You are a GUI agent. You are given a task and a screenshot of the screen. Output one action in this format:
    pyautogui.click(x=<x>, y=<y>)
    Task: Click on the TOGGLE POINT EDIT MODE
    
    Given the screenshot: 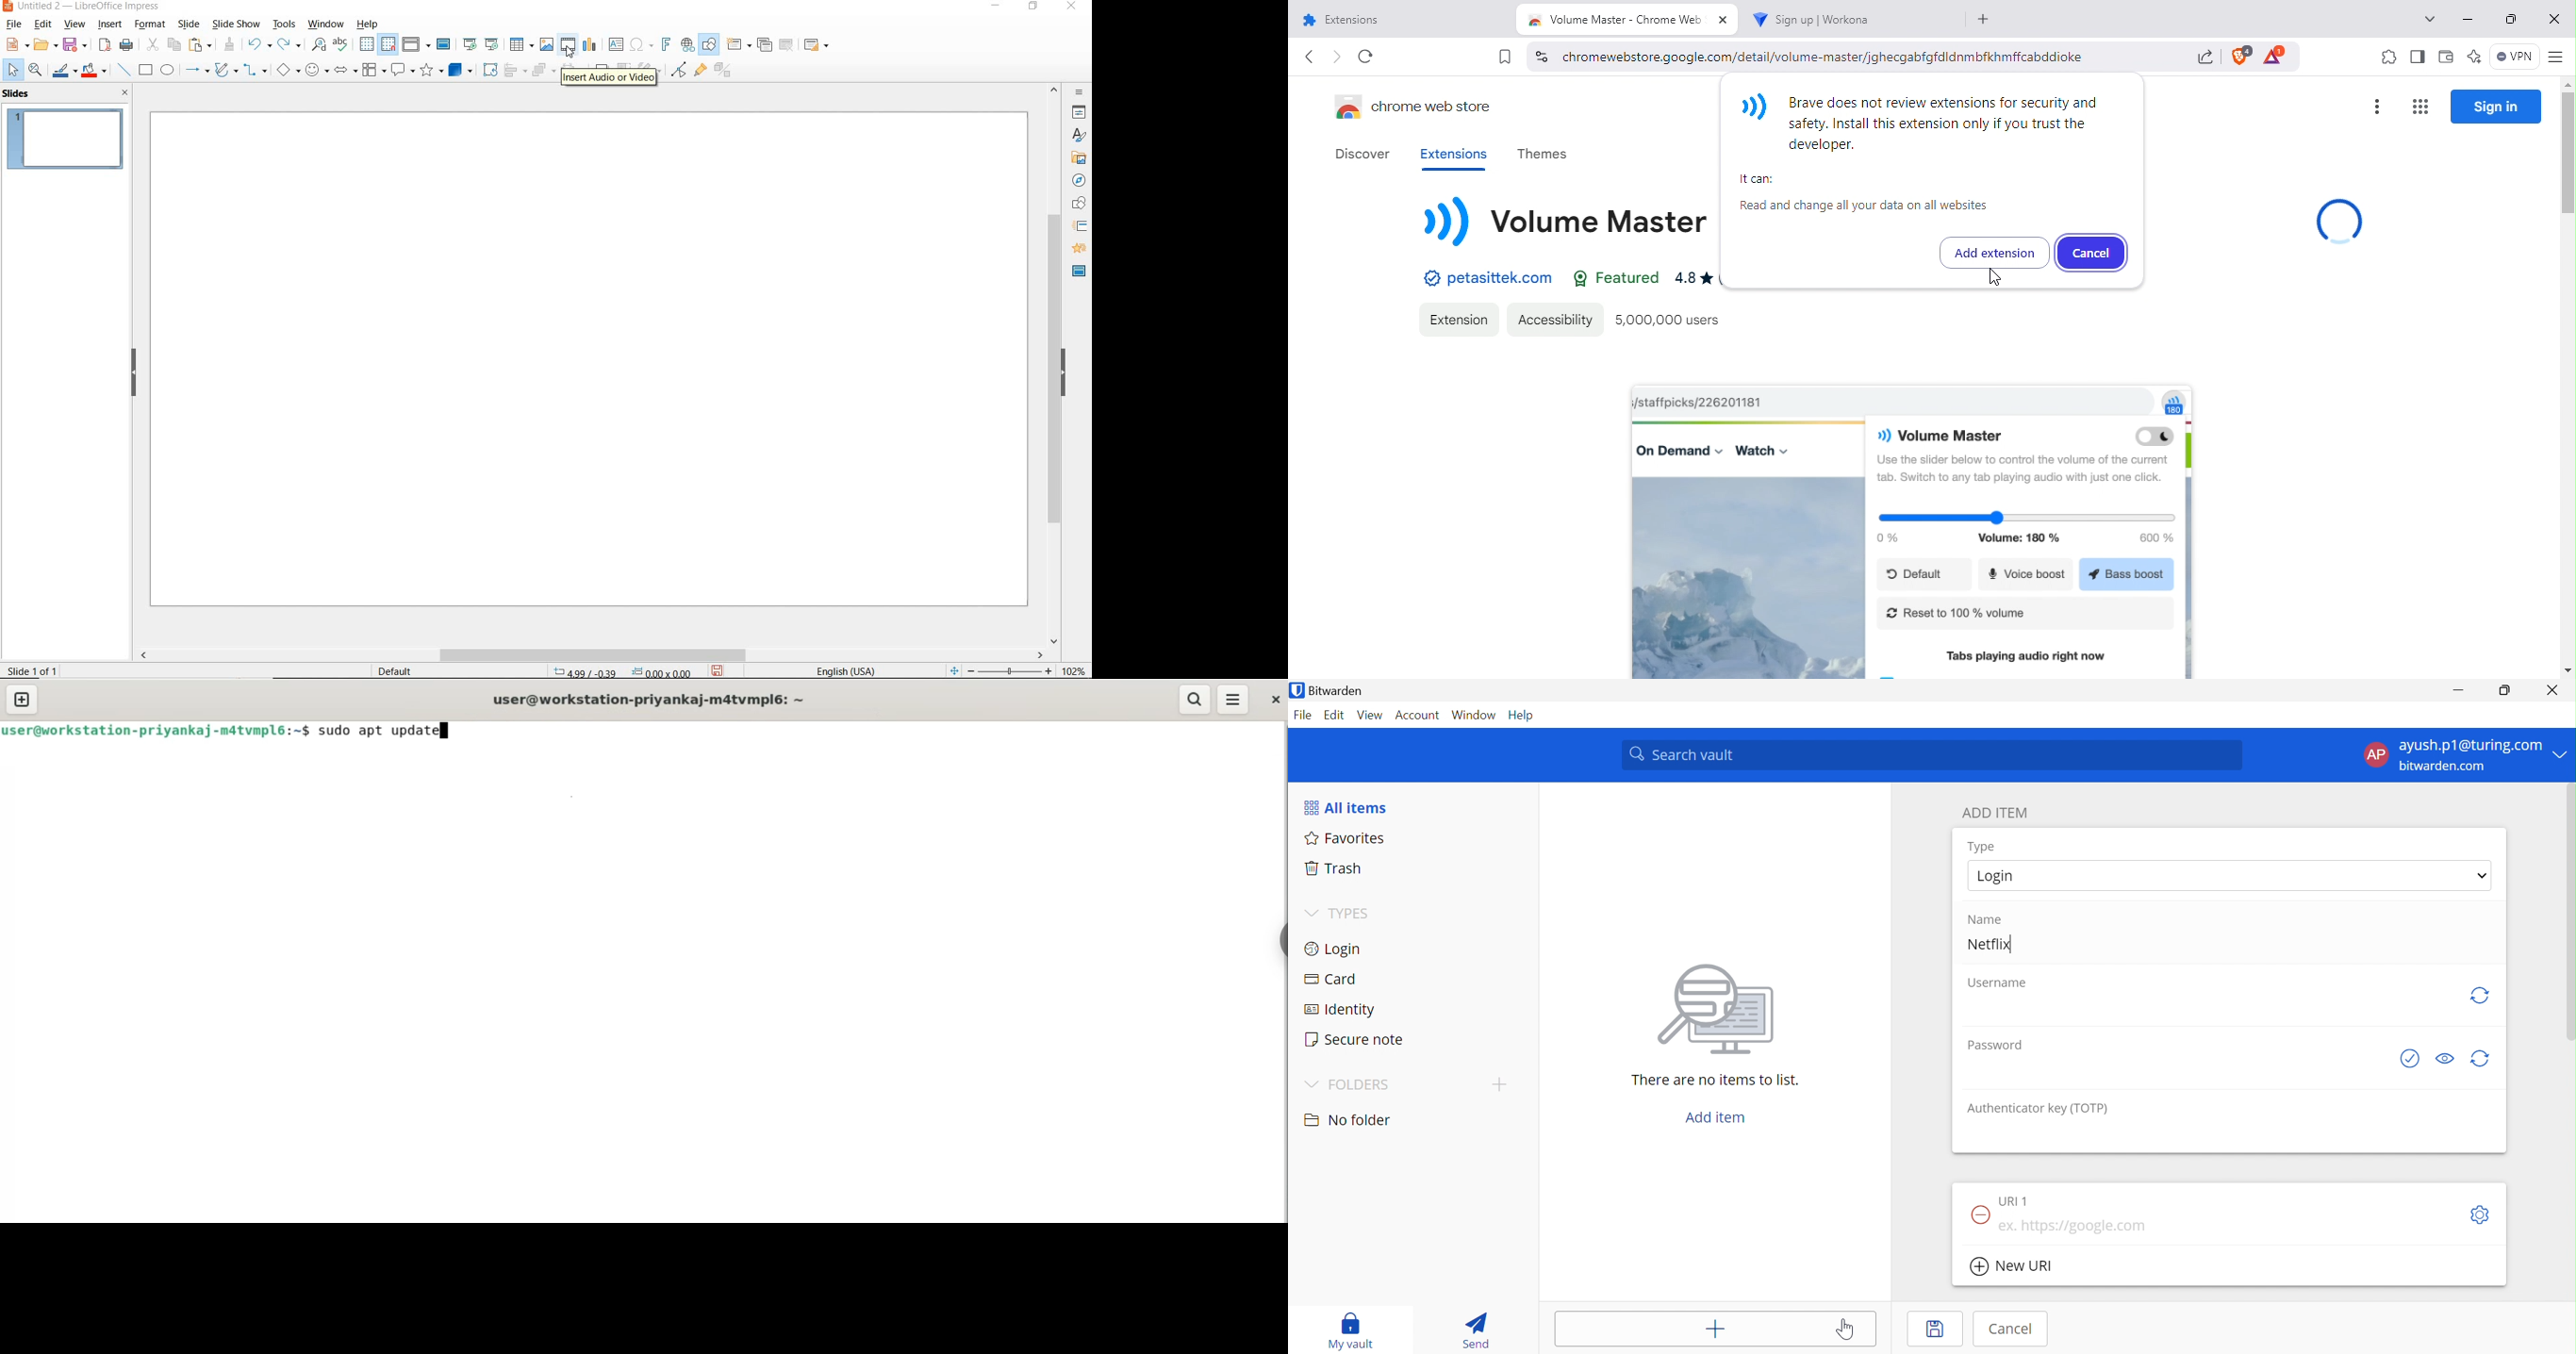 What is the action you would take?
    pyautogui.click(x=680, y=70)
    